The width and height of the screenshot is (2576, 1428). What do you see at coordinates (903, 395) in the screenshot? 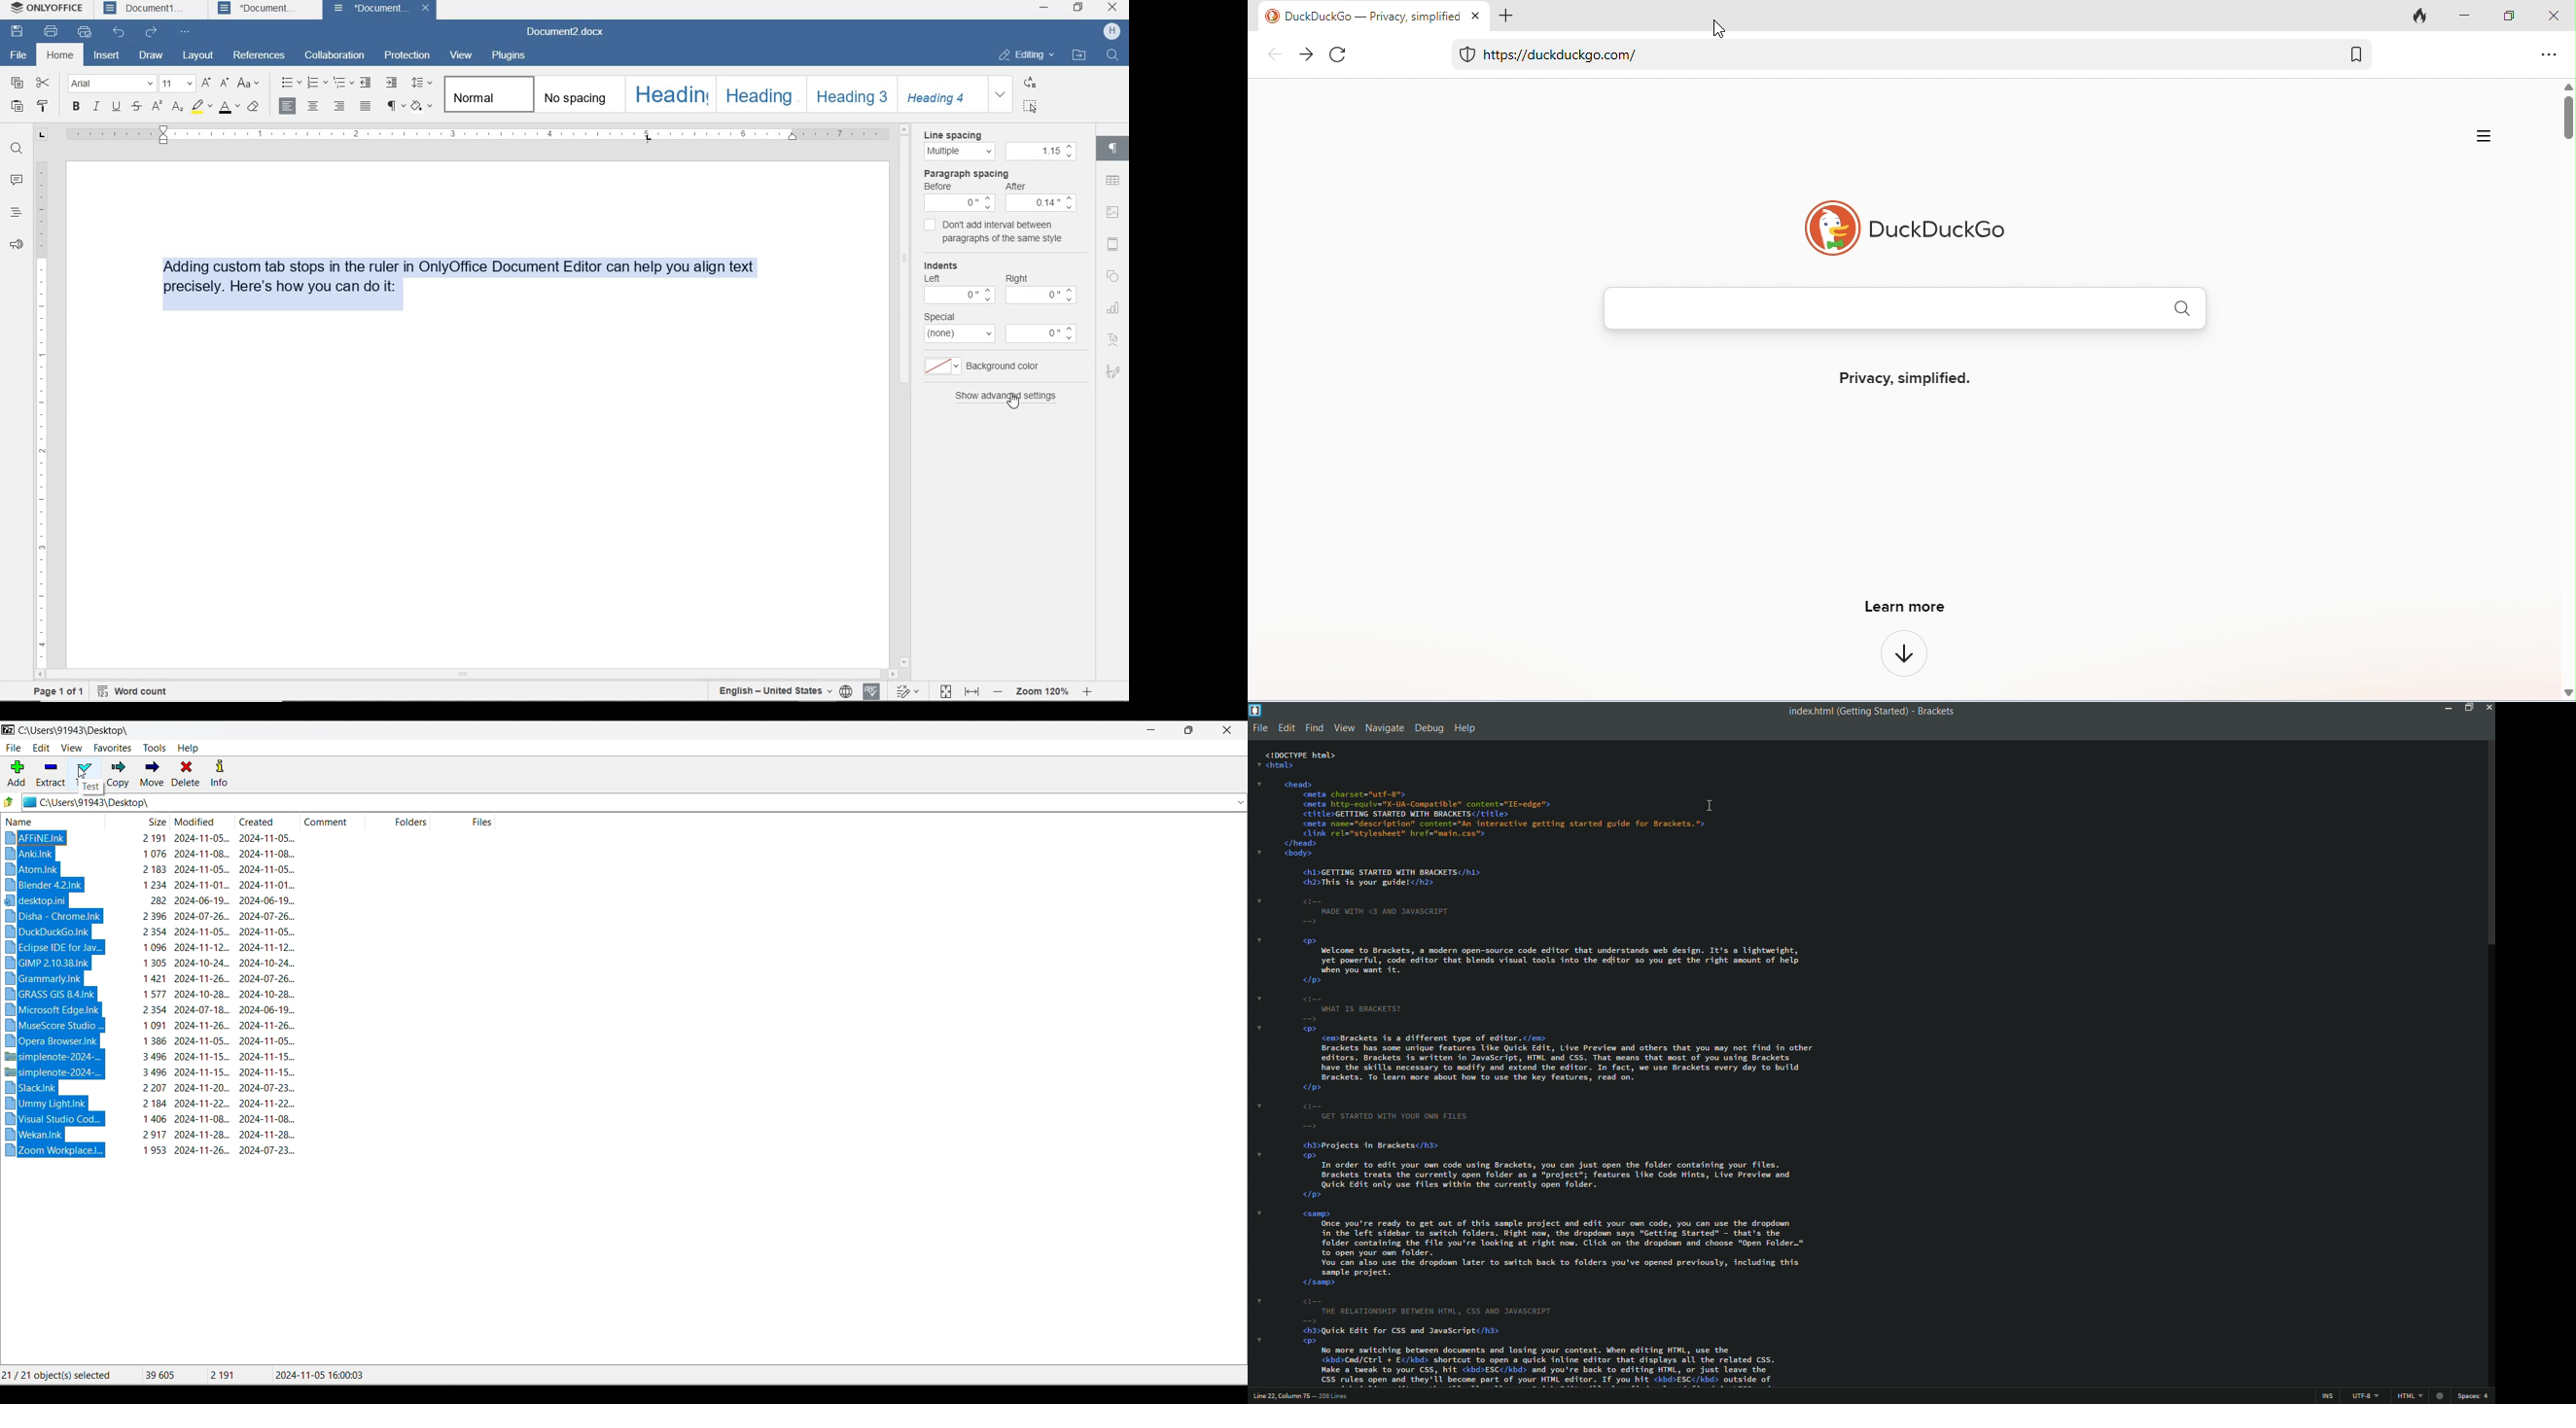
I see `scroll bar` at bounding box center [903, 395].